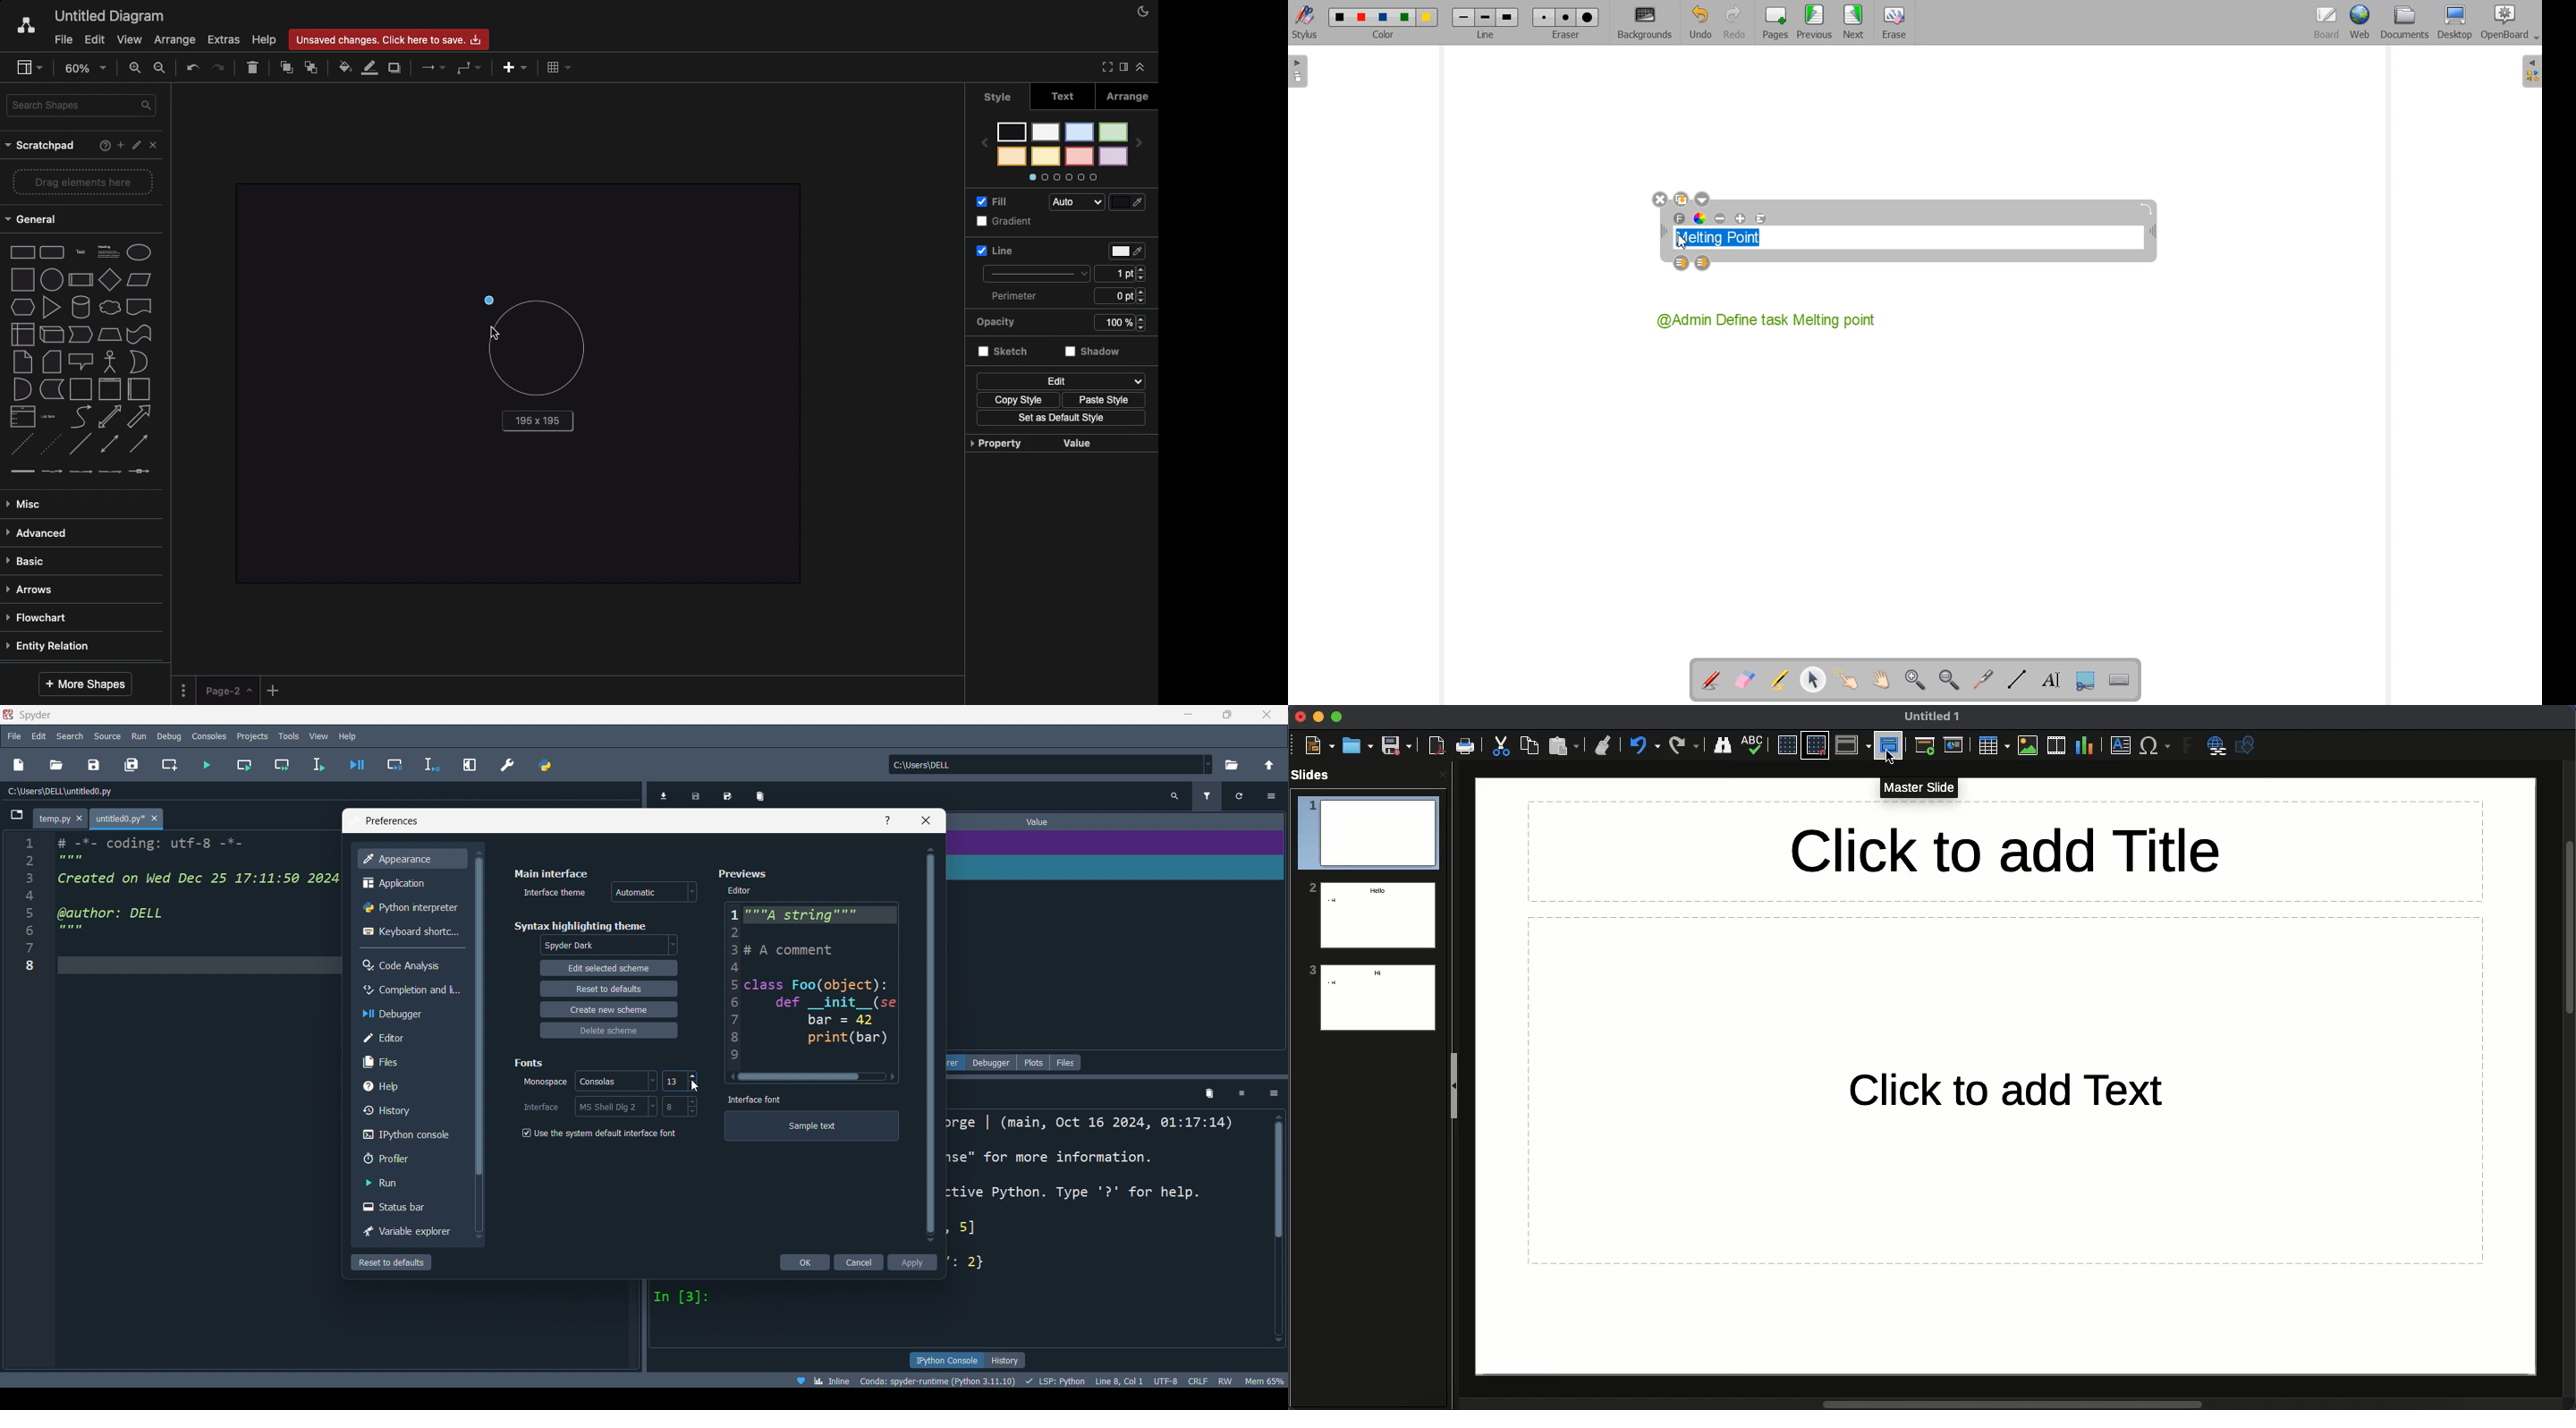  I want to click on 13, so click(675, 1081).